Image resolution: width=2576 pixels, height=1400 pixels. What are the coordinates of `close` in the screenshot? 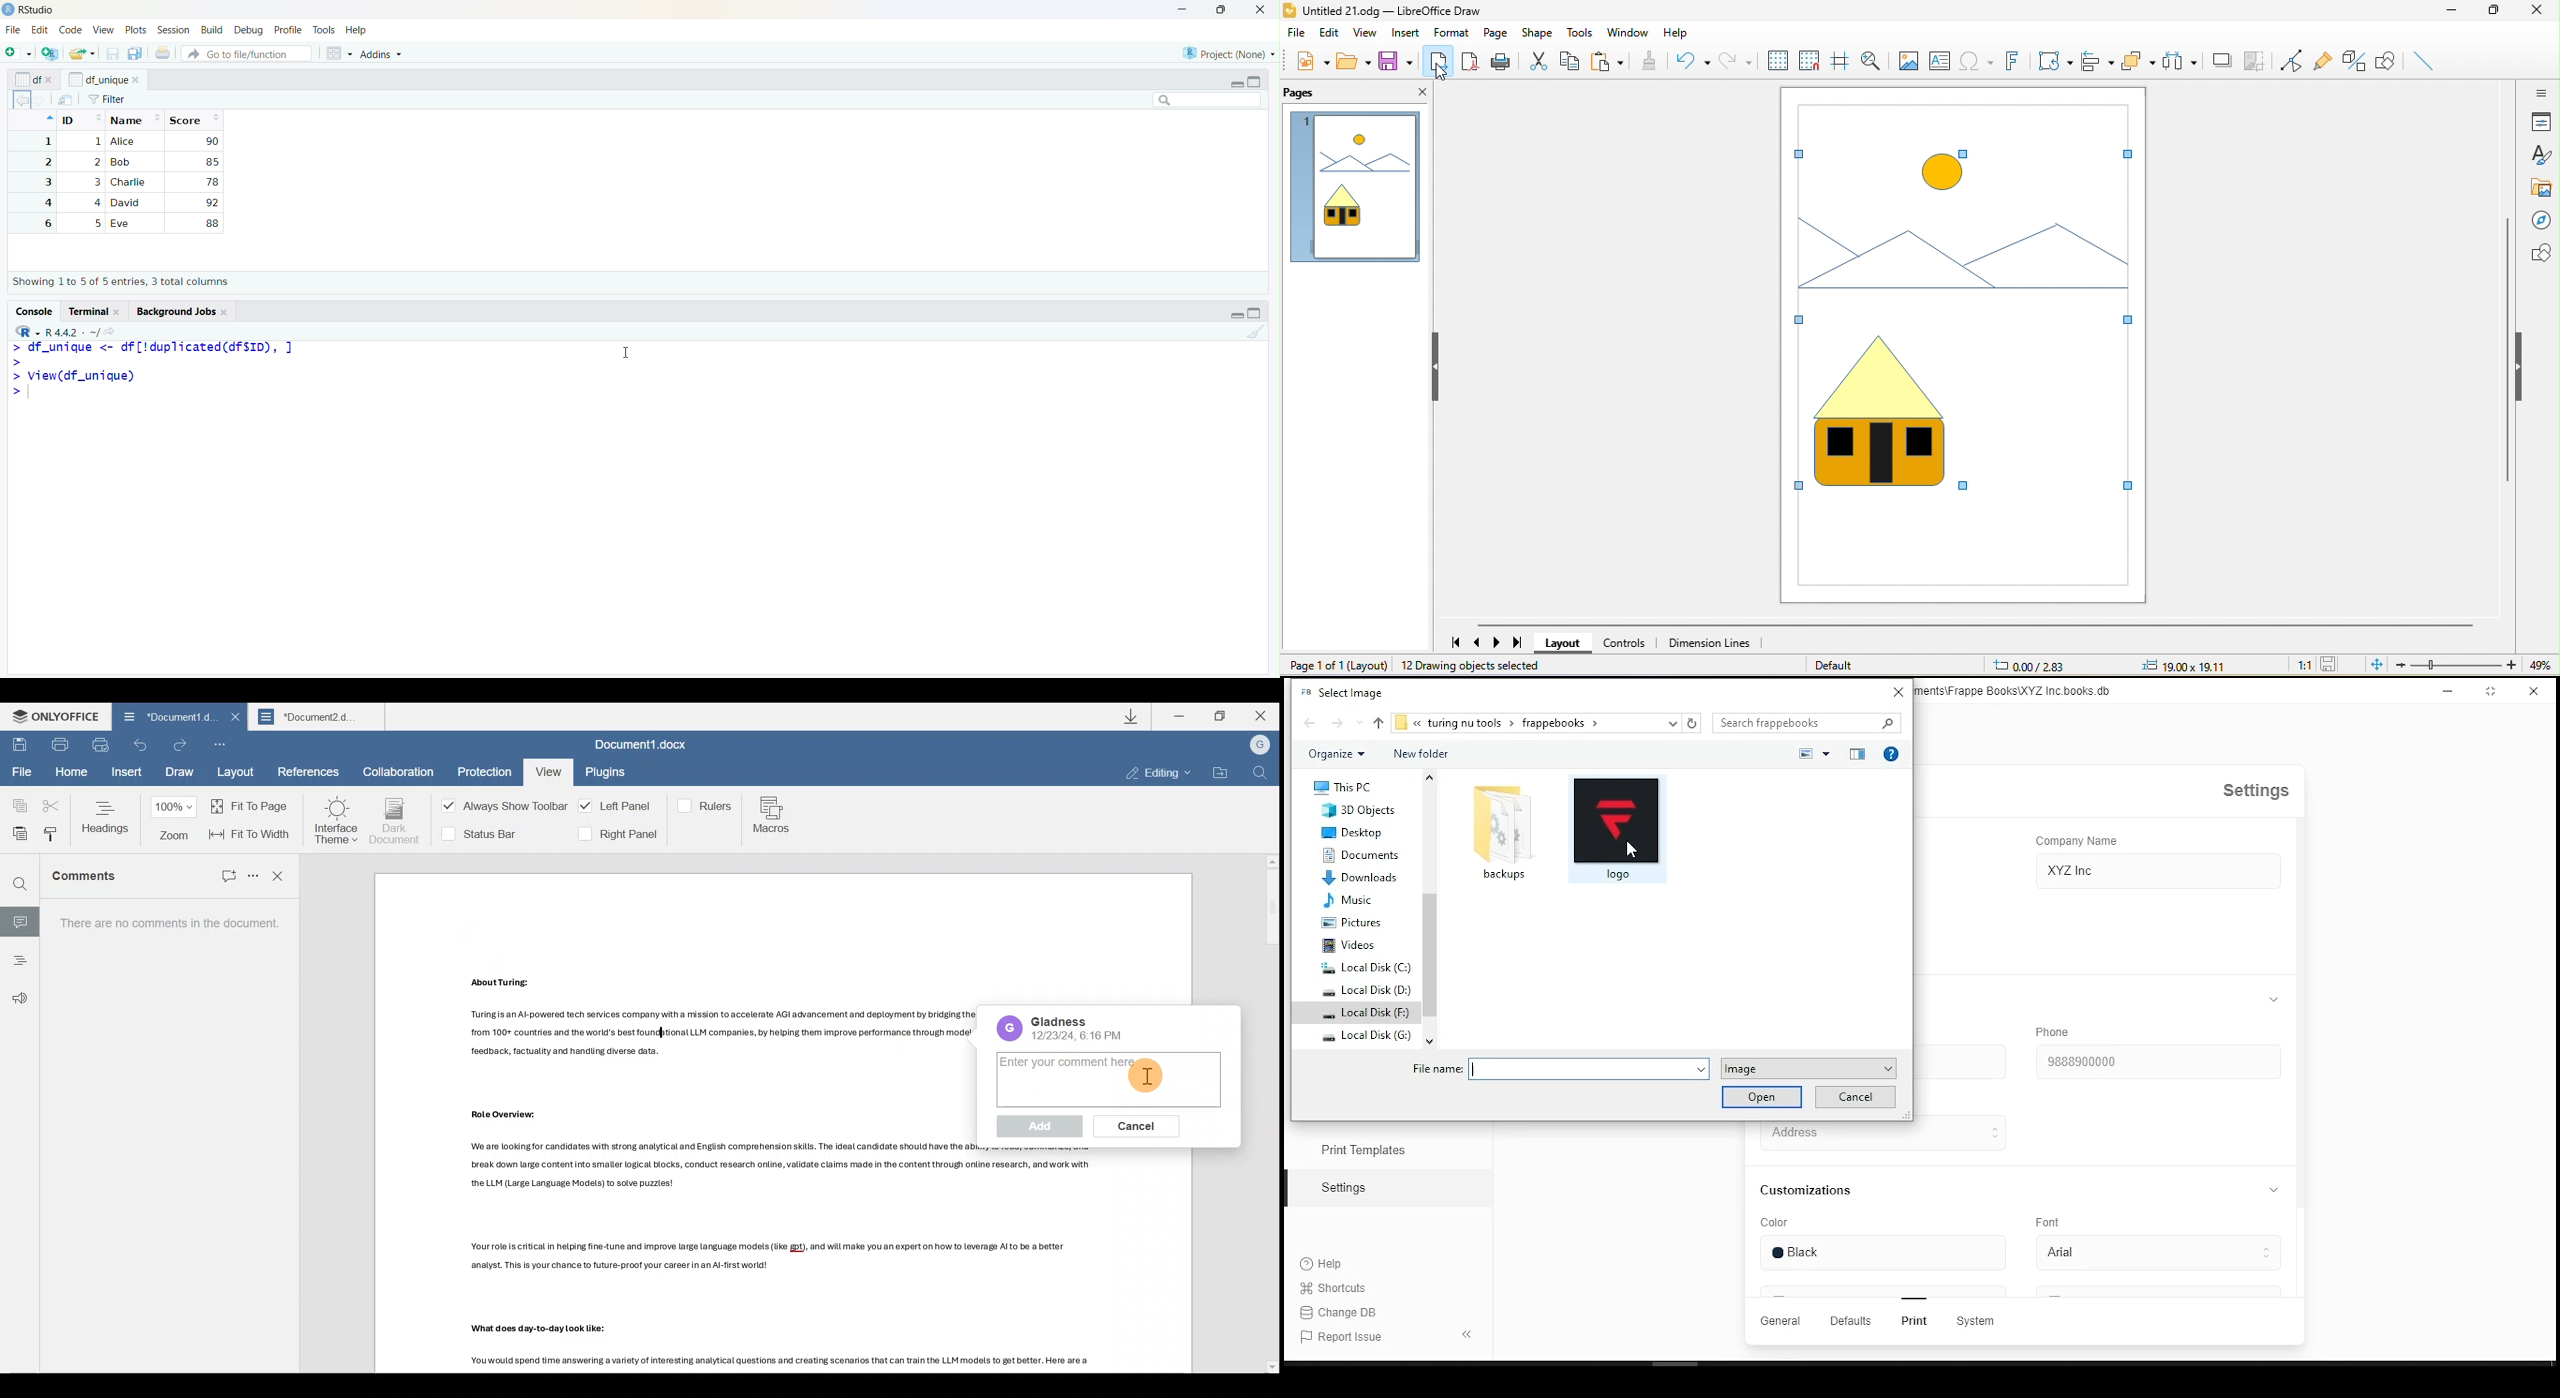 It's located at (1260, 10).